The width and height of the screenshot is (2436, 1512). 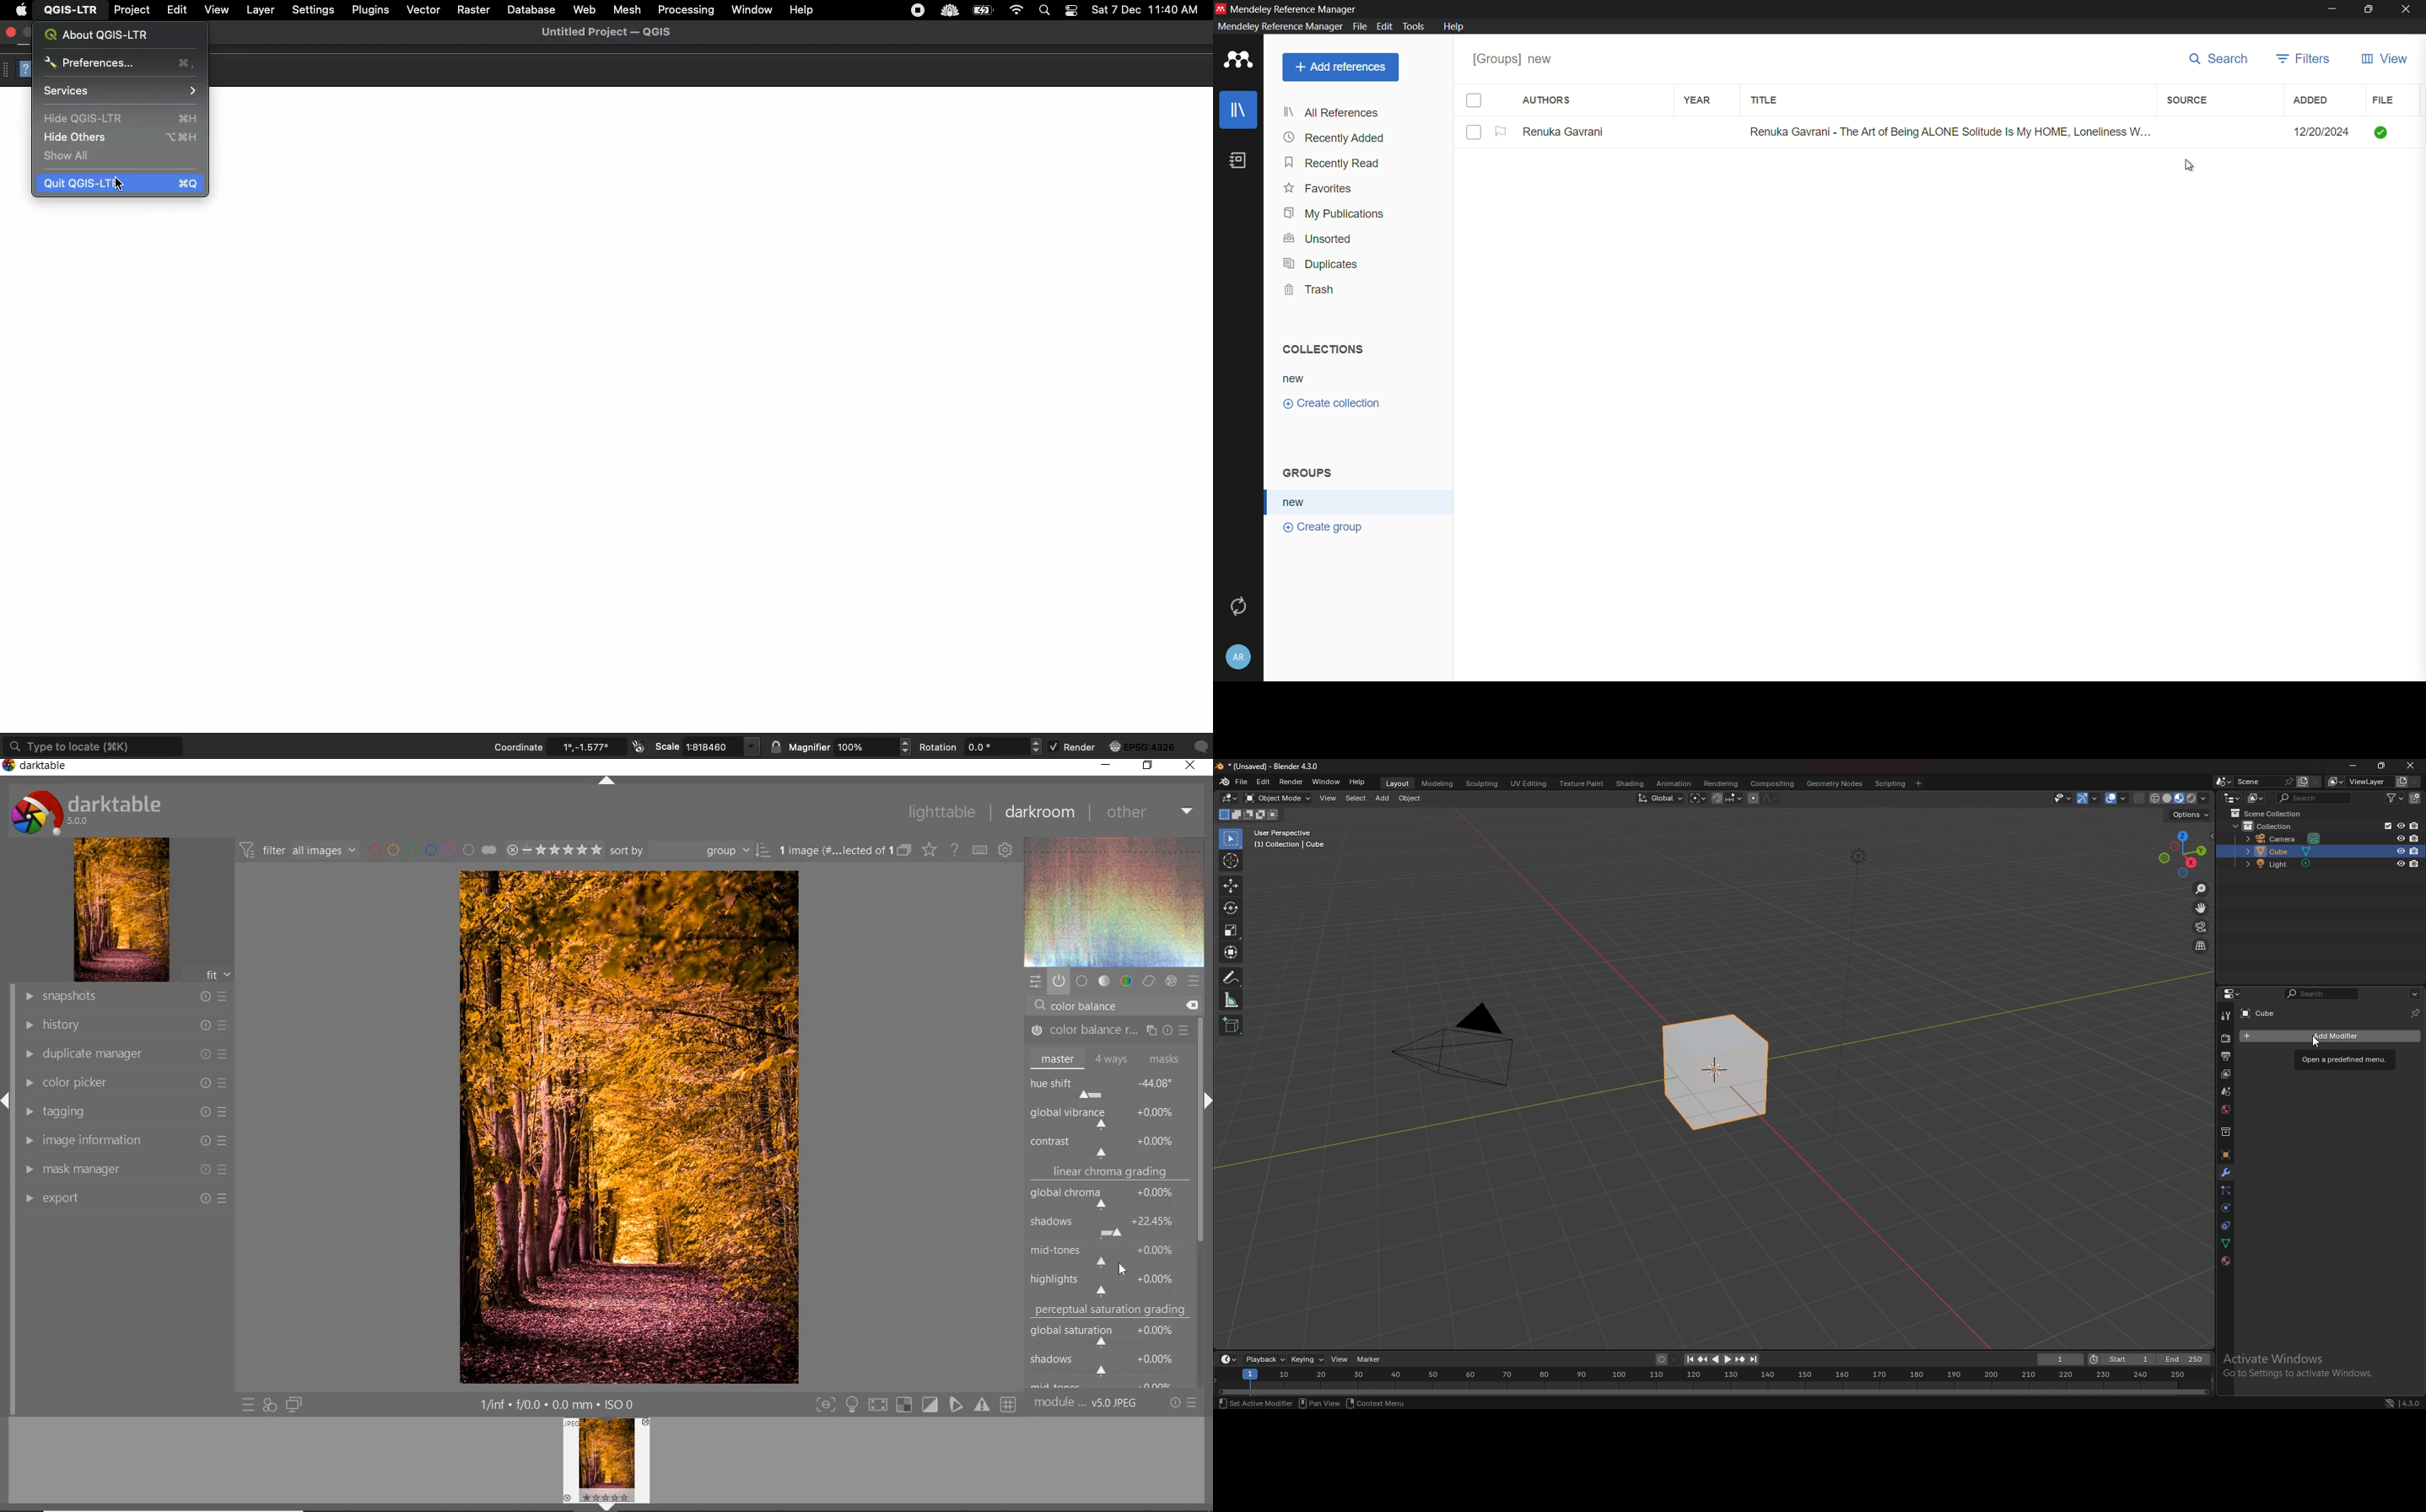 I want to click on selected image range rating, so click(x=554, y=851).